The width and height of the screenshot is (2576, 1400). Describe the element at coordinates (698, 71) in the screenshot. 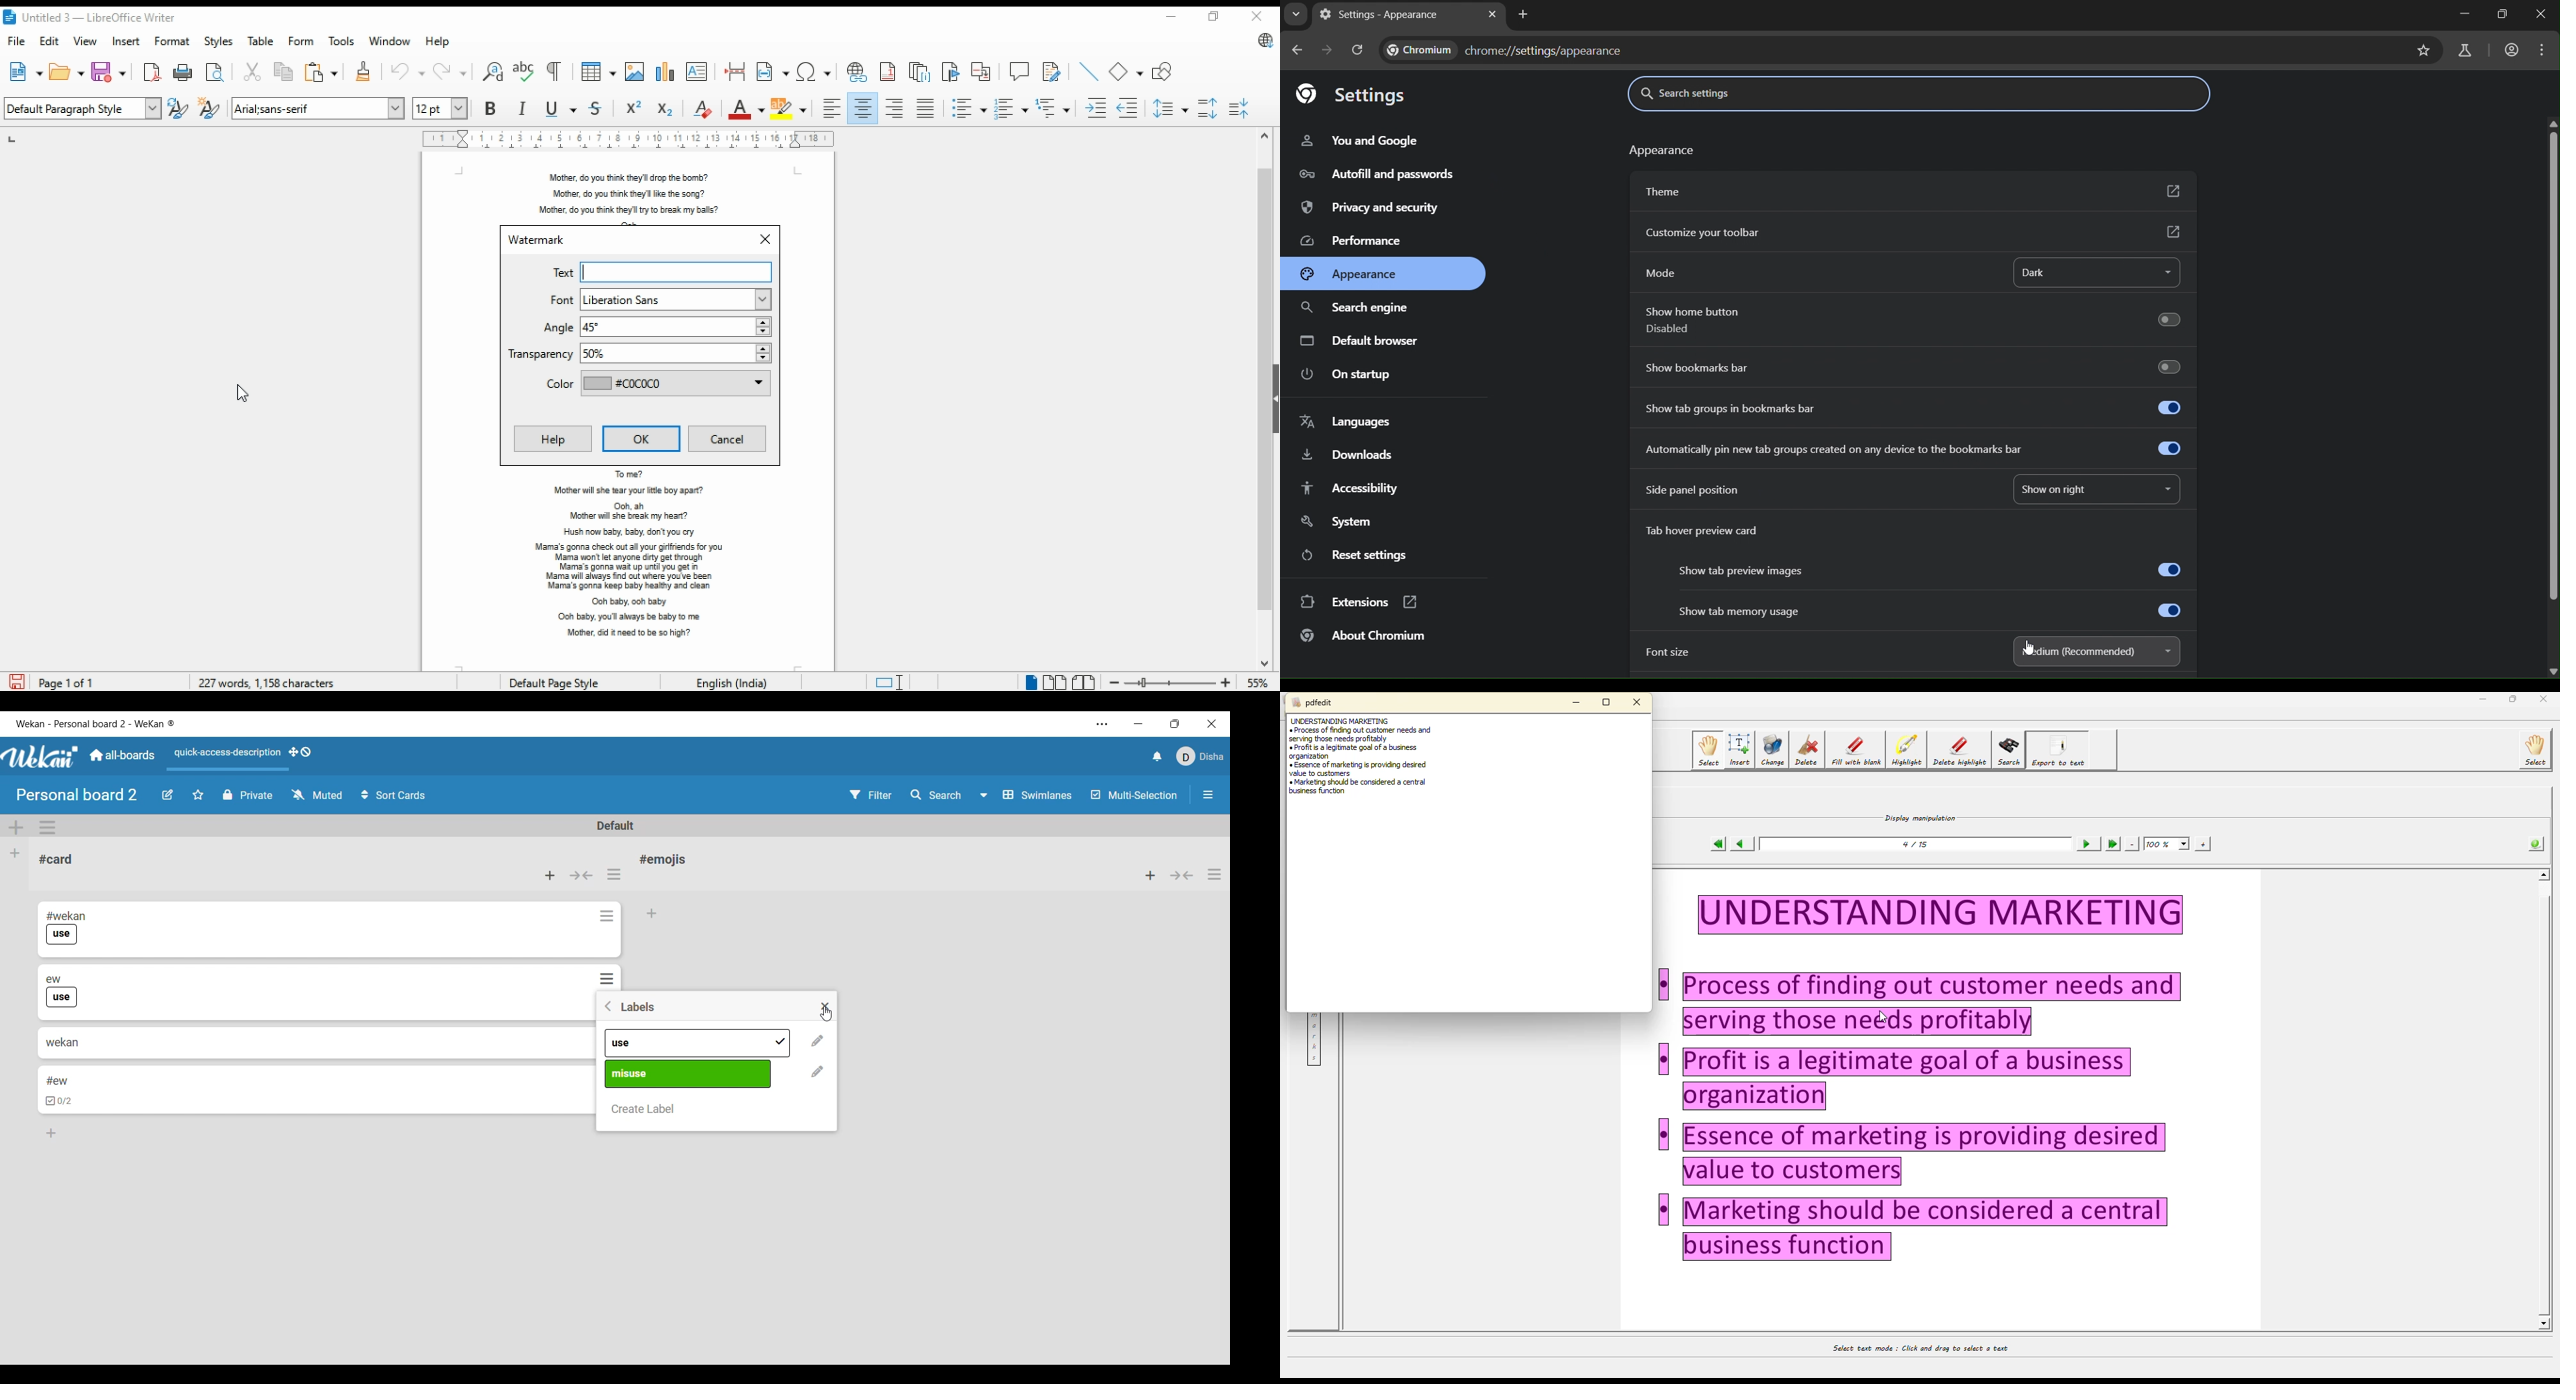

I see `insert text box` at that location.